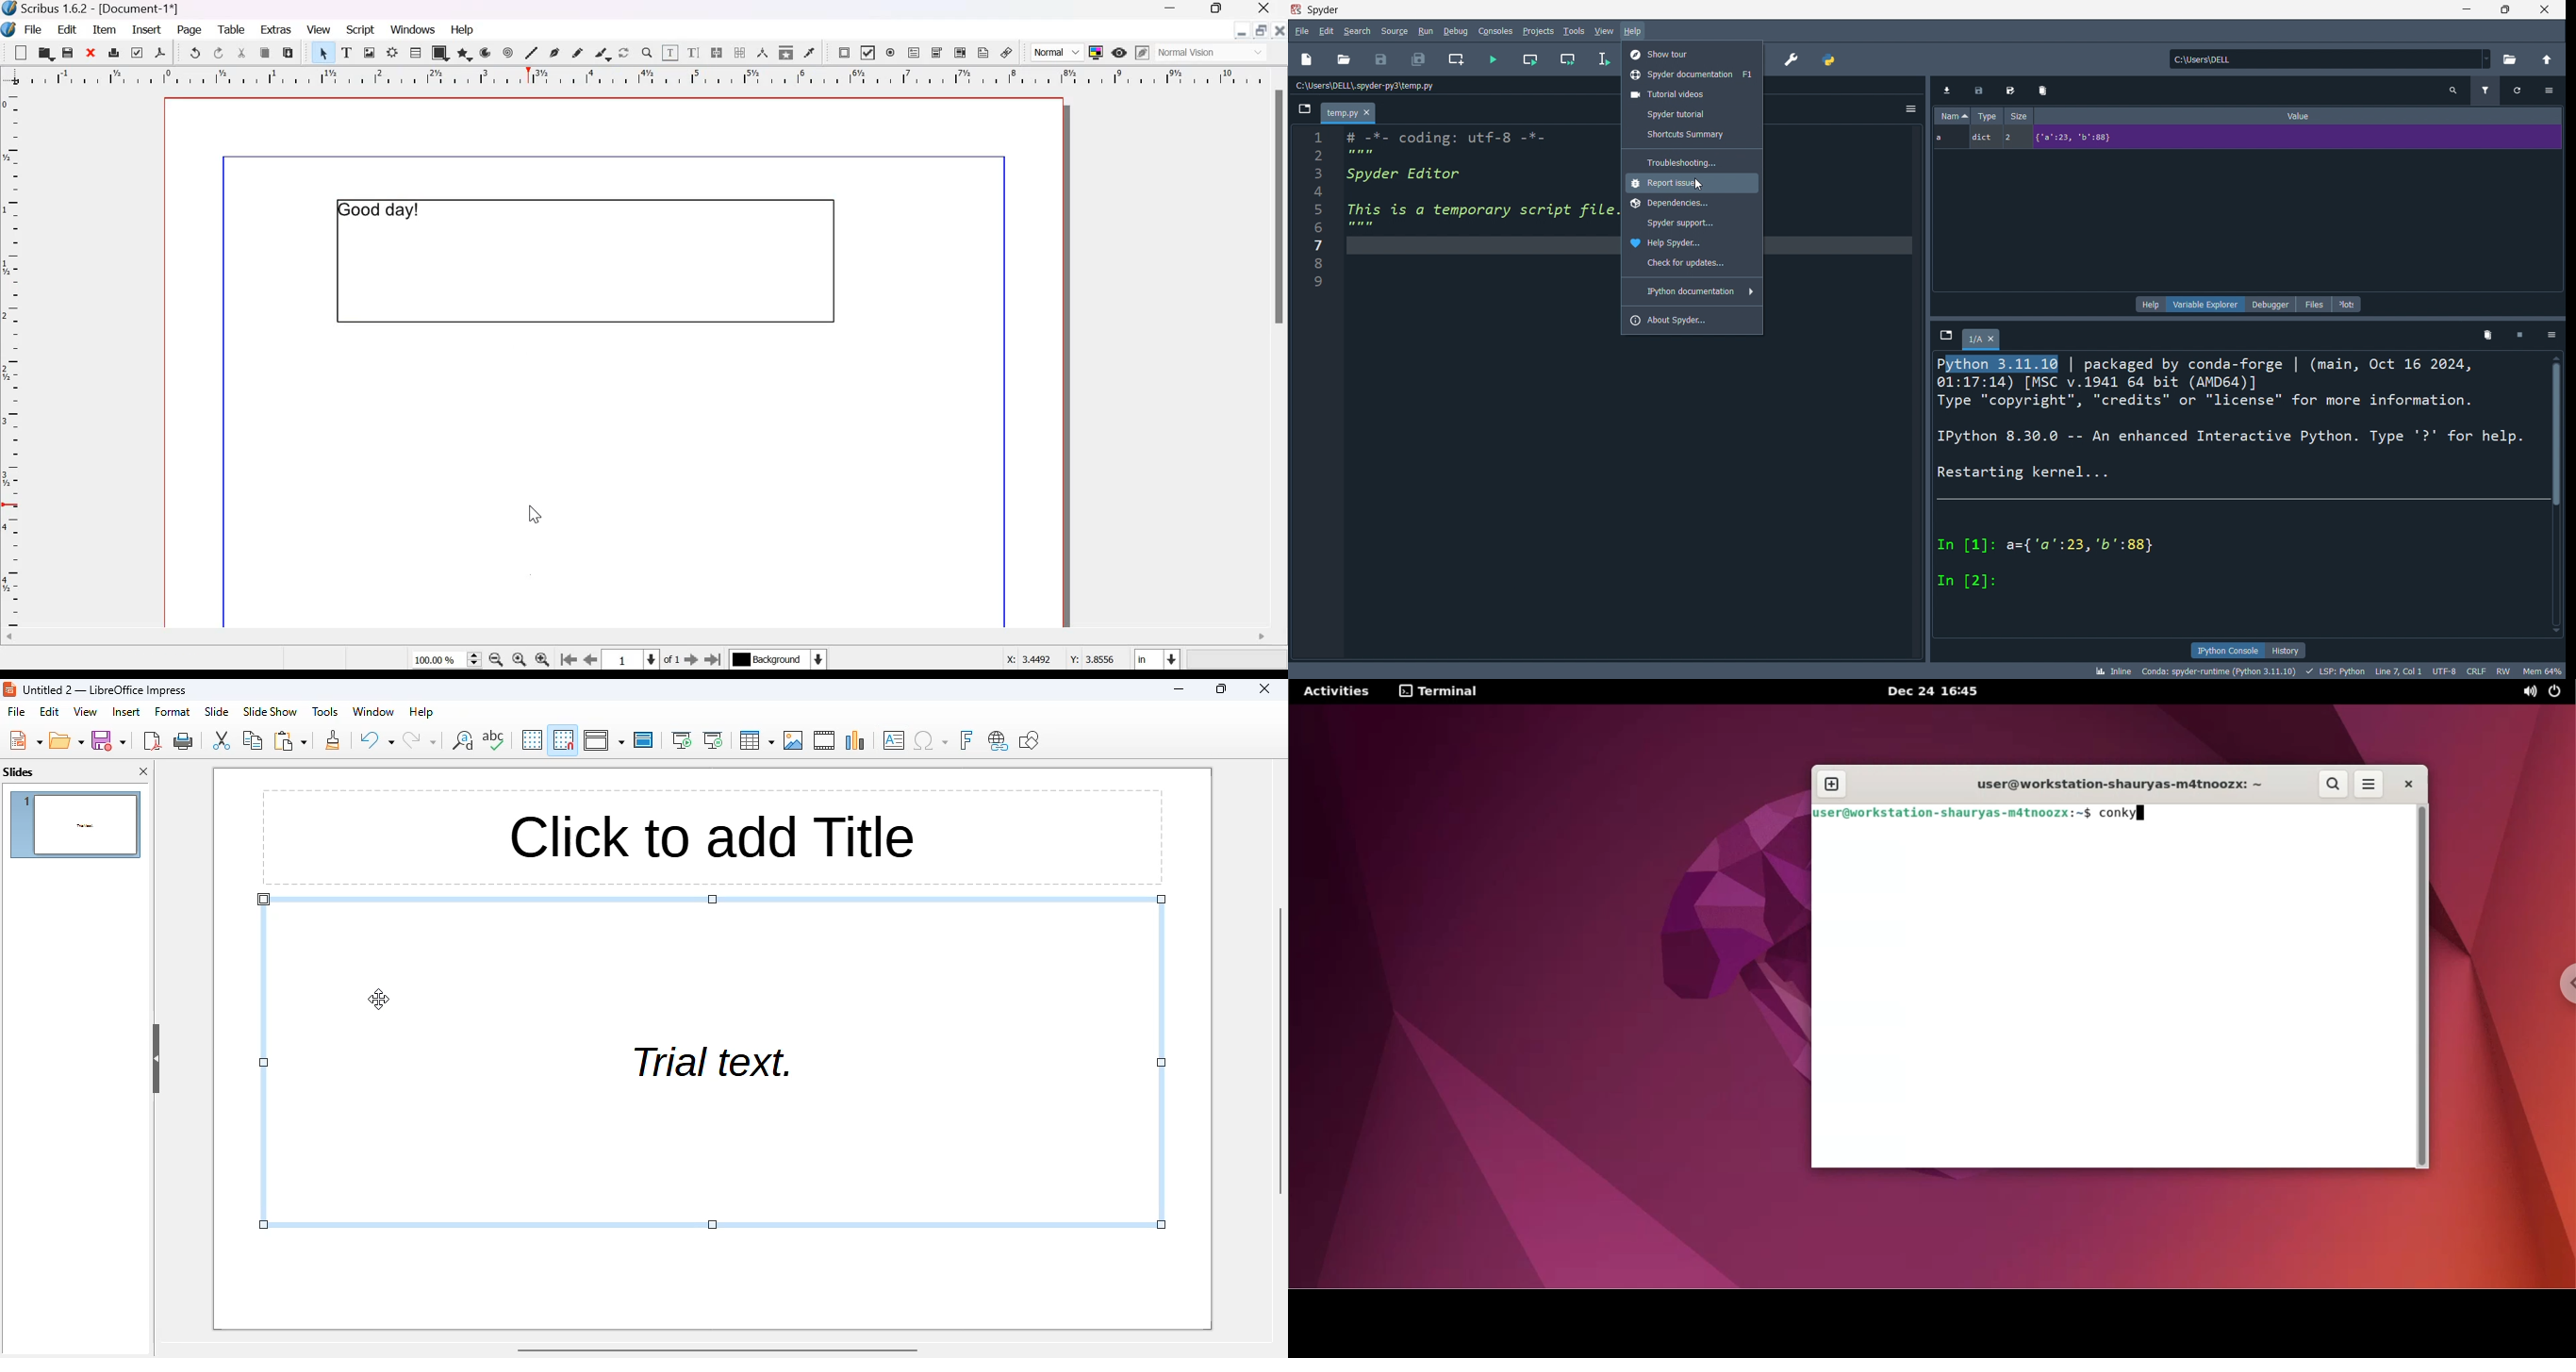  What do you see at coordinates (493, 739) in the screenshot?
I see `spelling` at bounding box center [493, 739].